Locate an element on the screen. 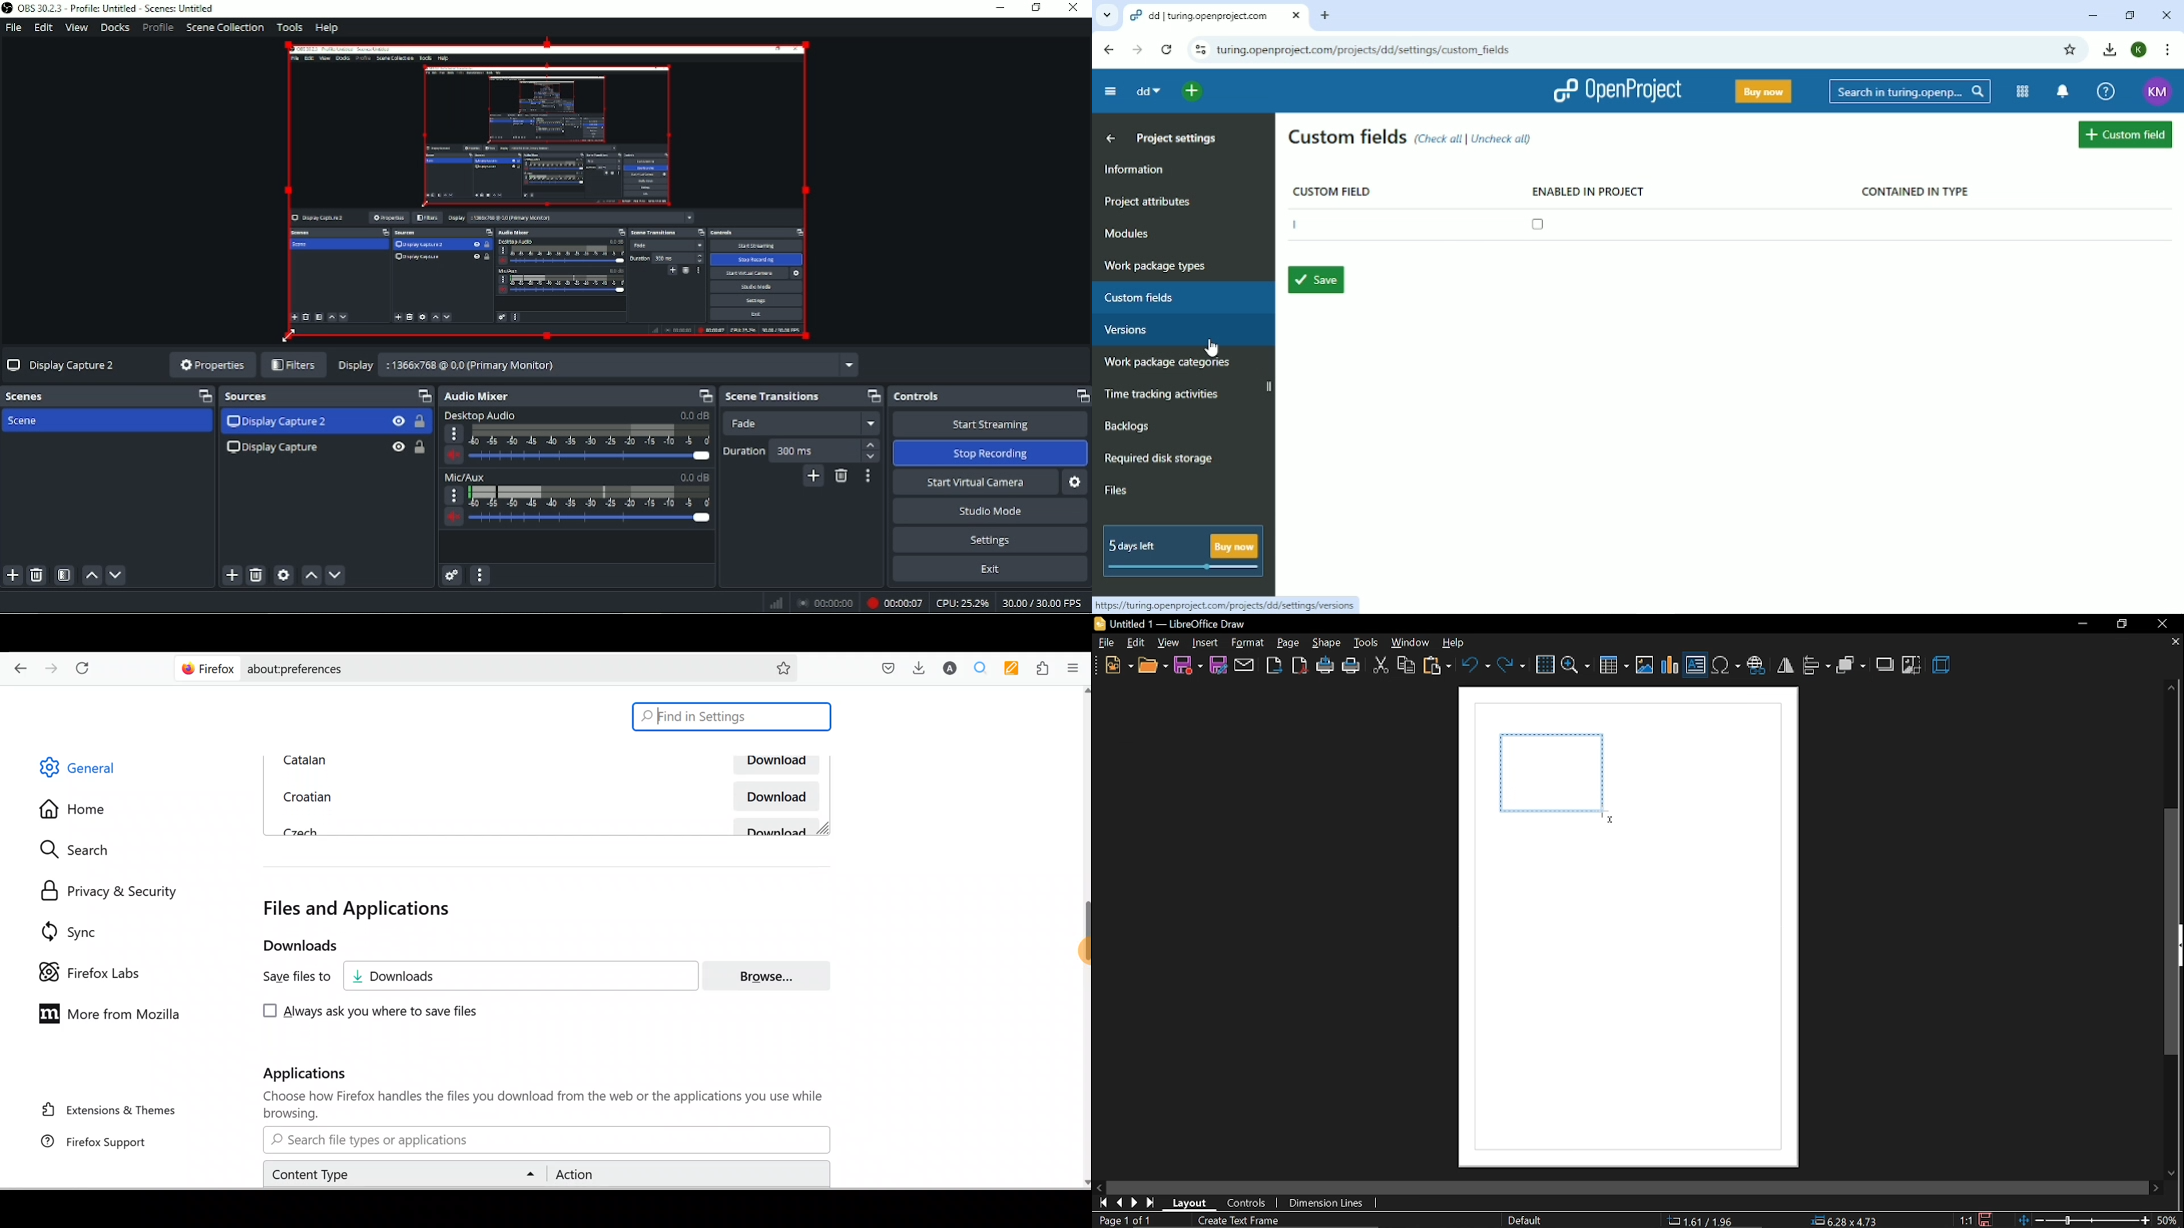  print directly is located at coordinates (1327, 666).